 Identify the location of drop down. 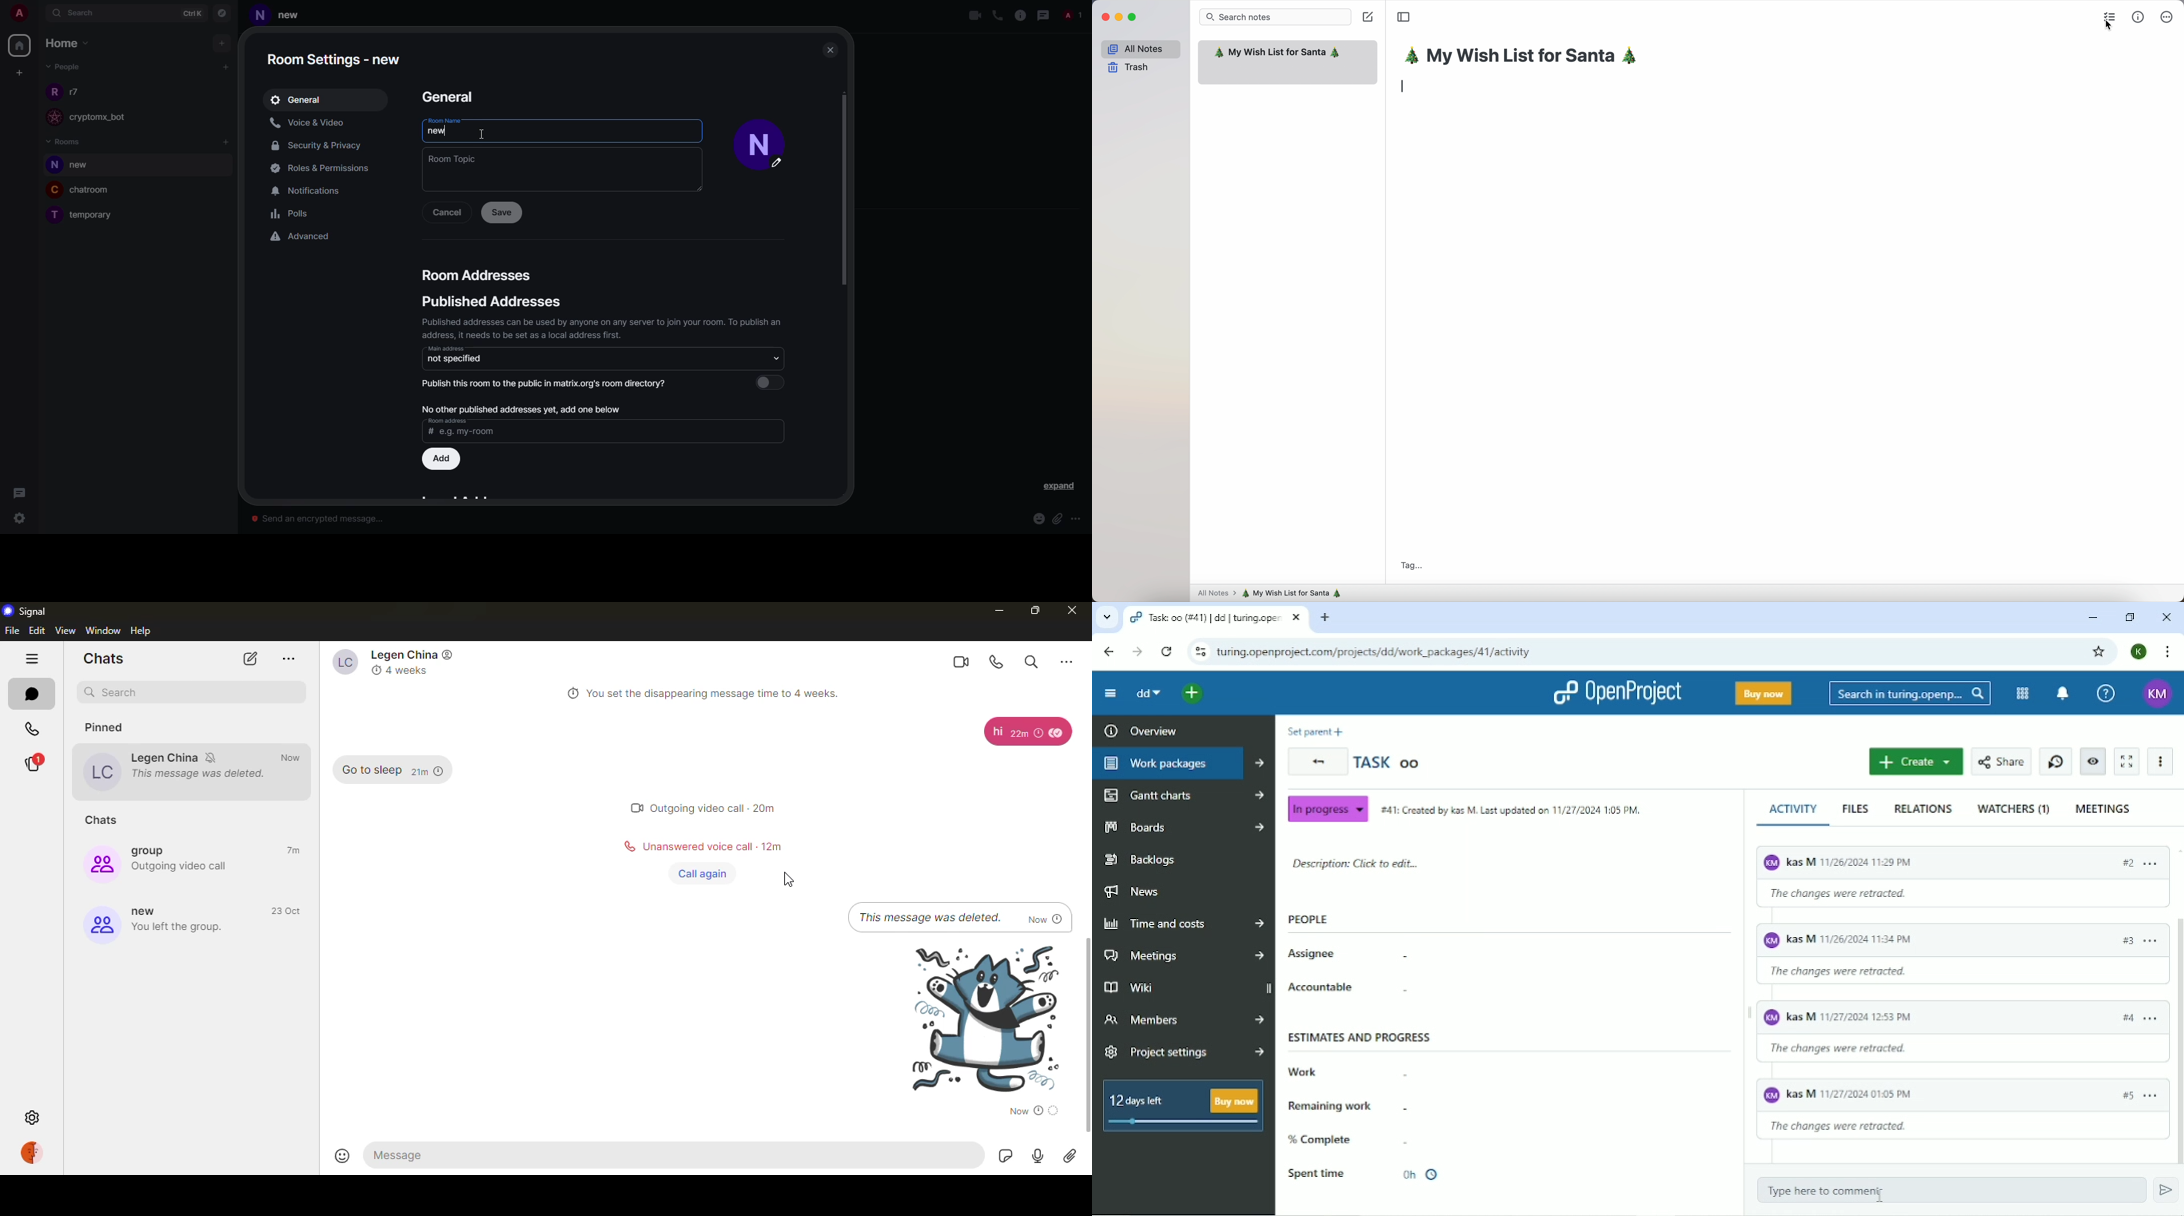
(773, 358).